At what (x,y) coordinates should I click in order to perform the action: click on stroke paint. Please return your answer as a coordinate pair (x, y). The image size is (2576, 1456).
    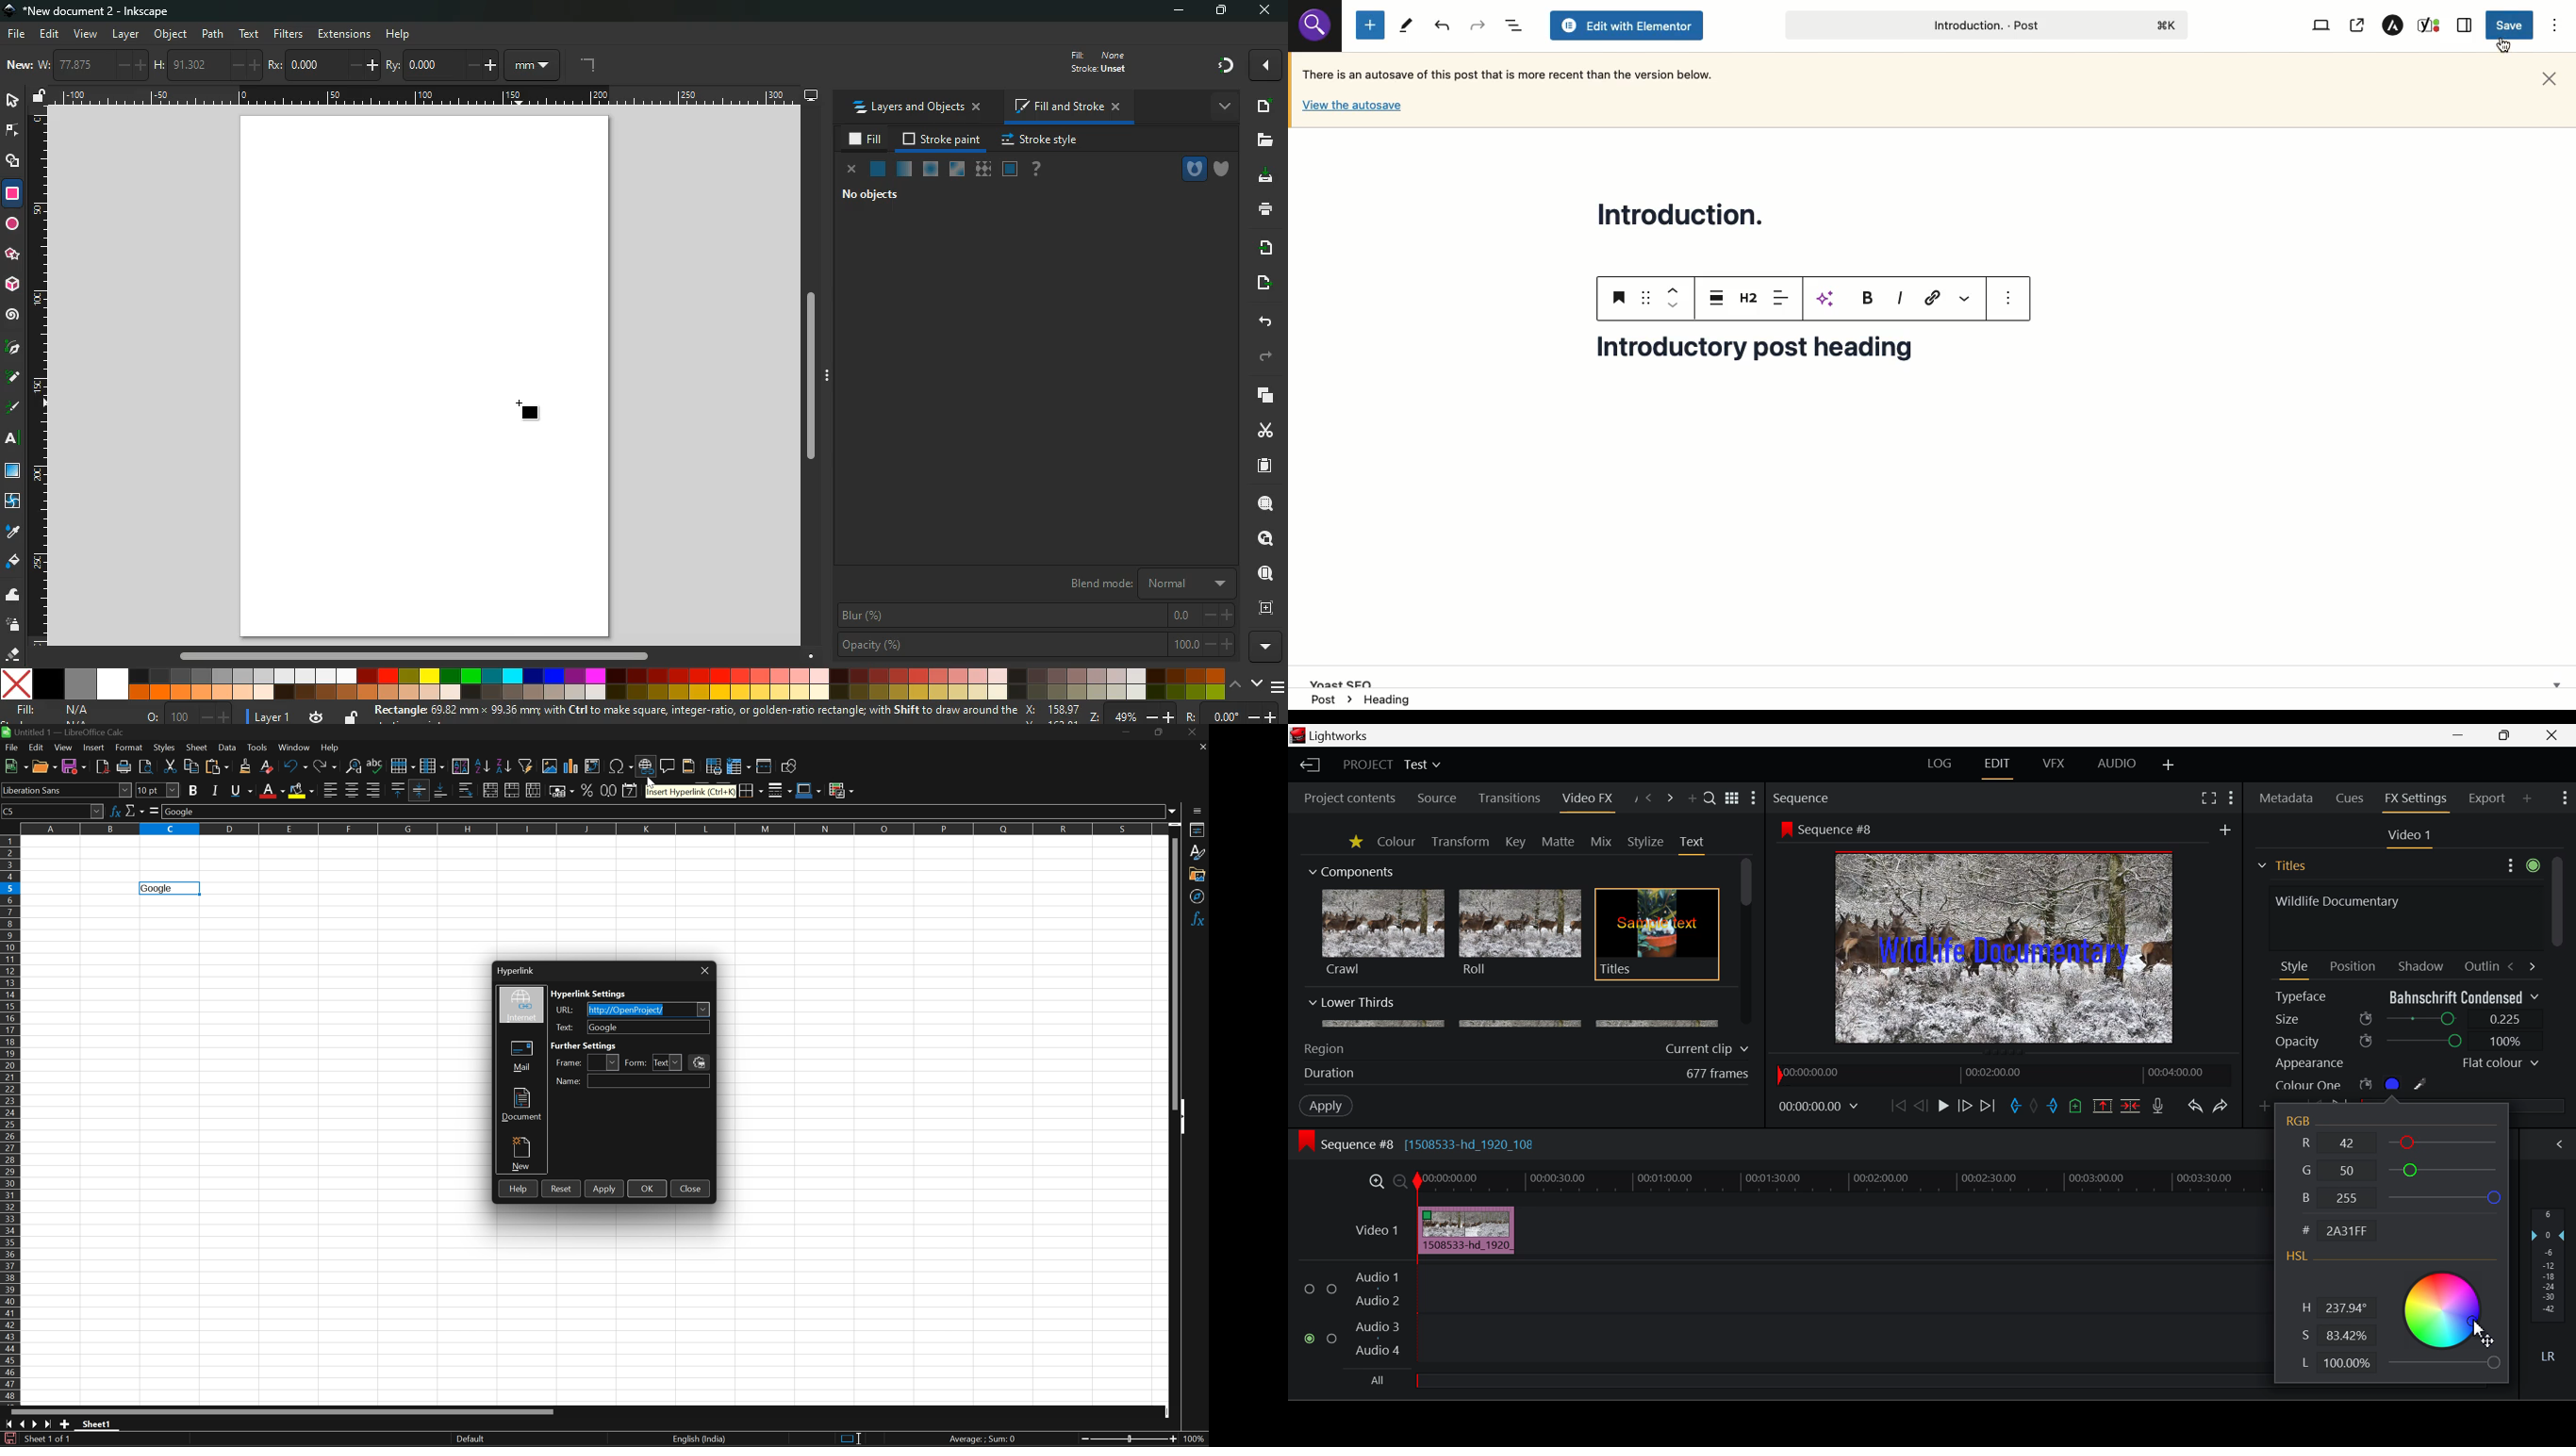
    Looking at the image, I should click on (942, 140).